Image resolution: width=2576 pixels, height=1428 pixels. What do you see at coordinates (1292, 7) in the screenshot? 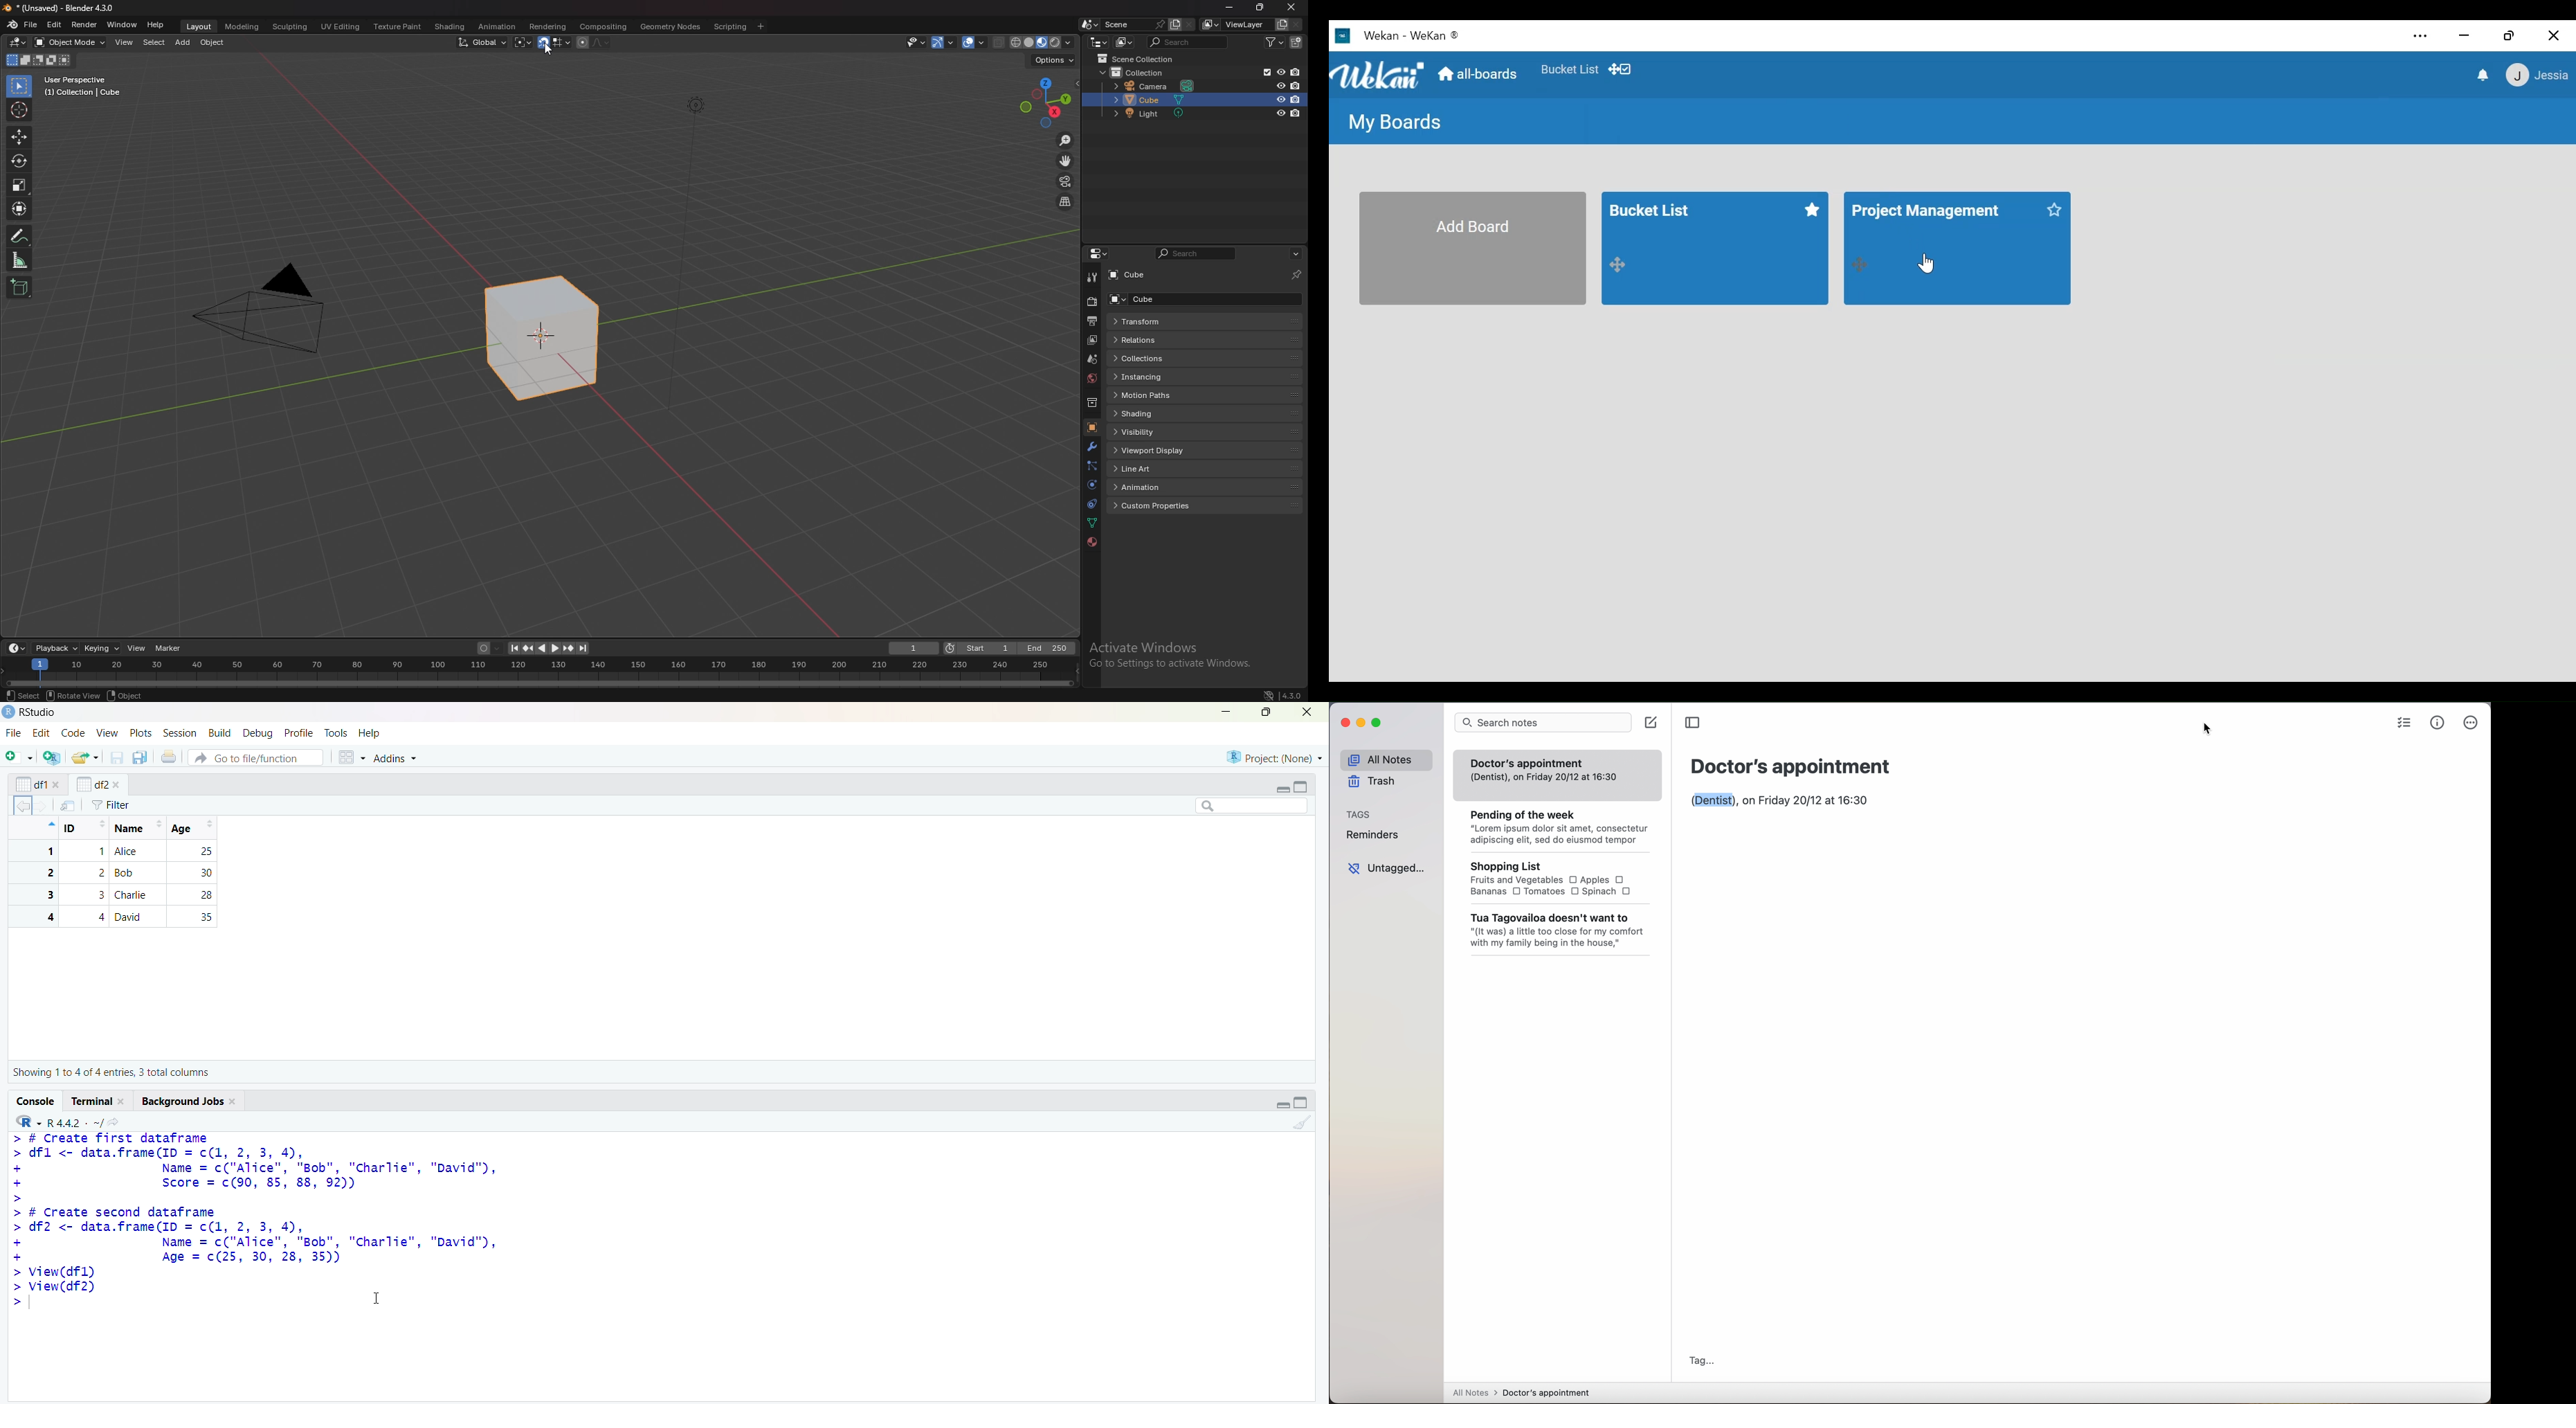
I see `close` at bounding box center [1292, 7].